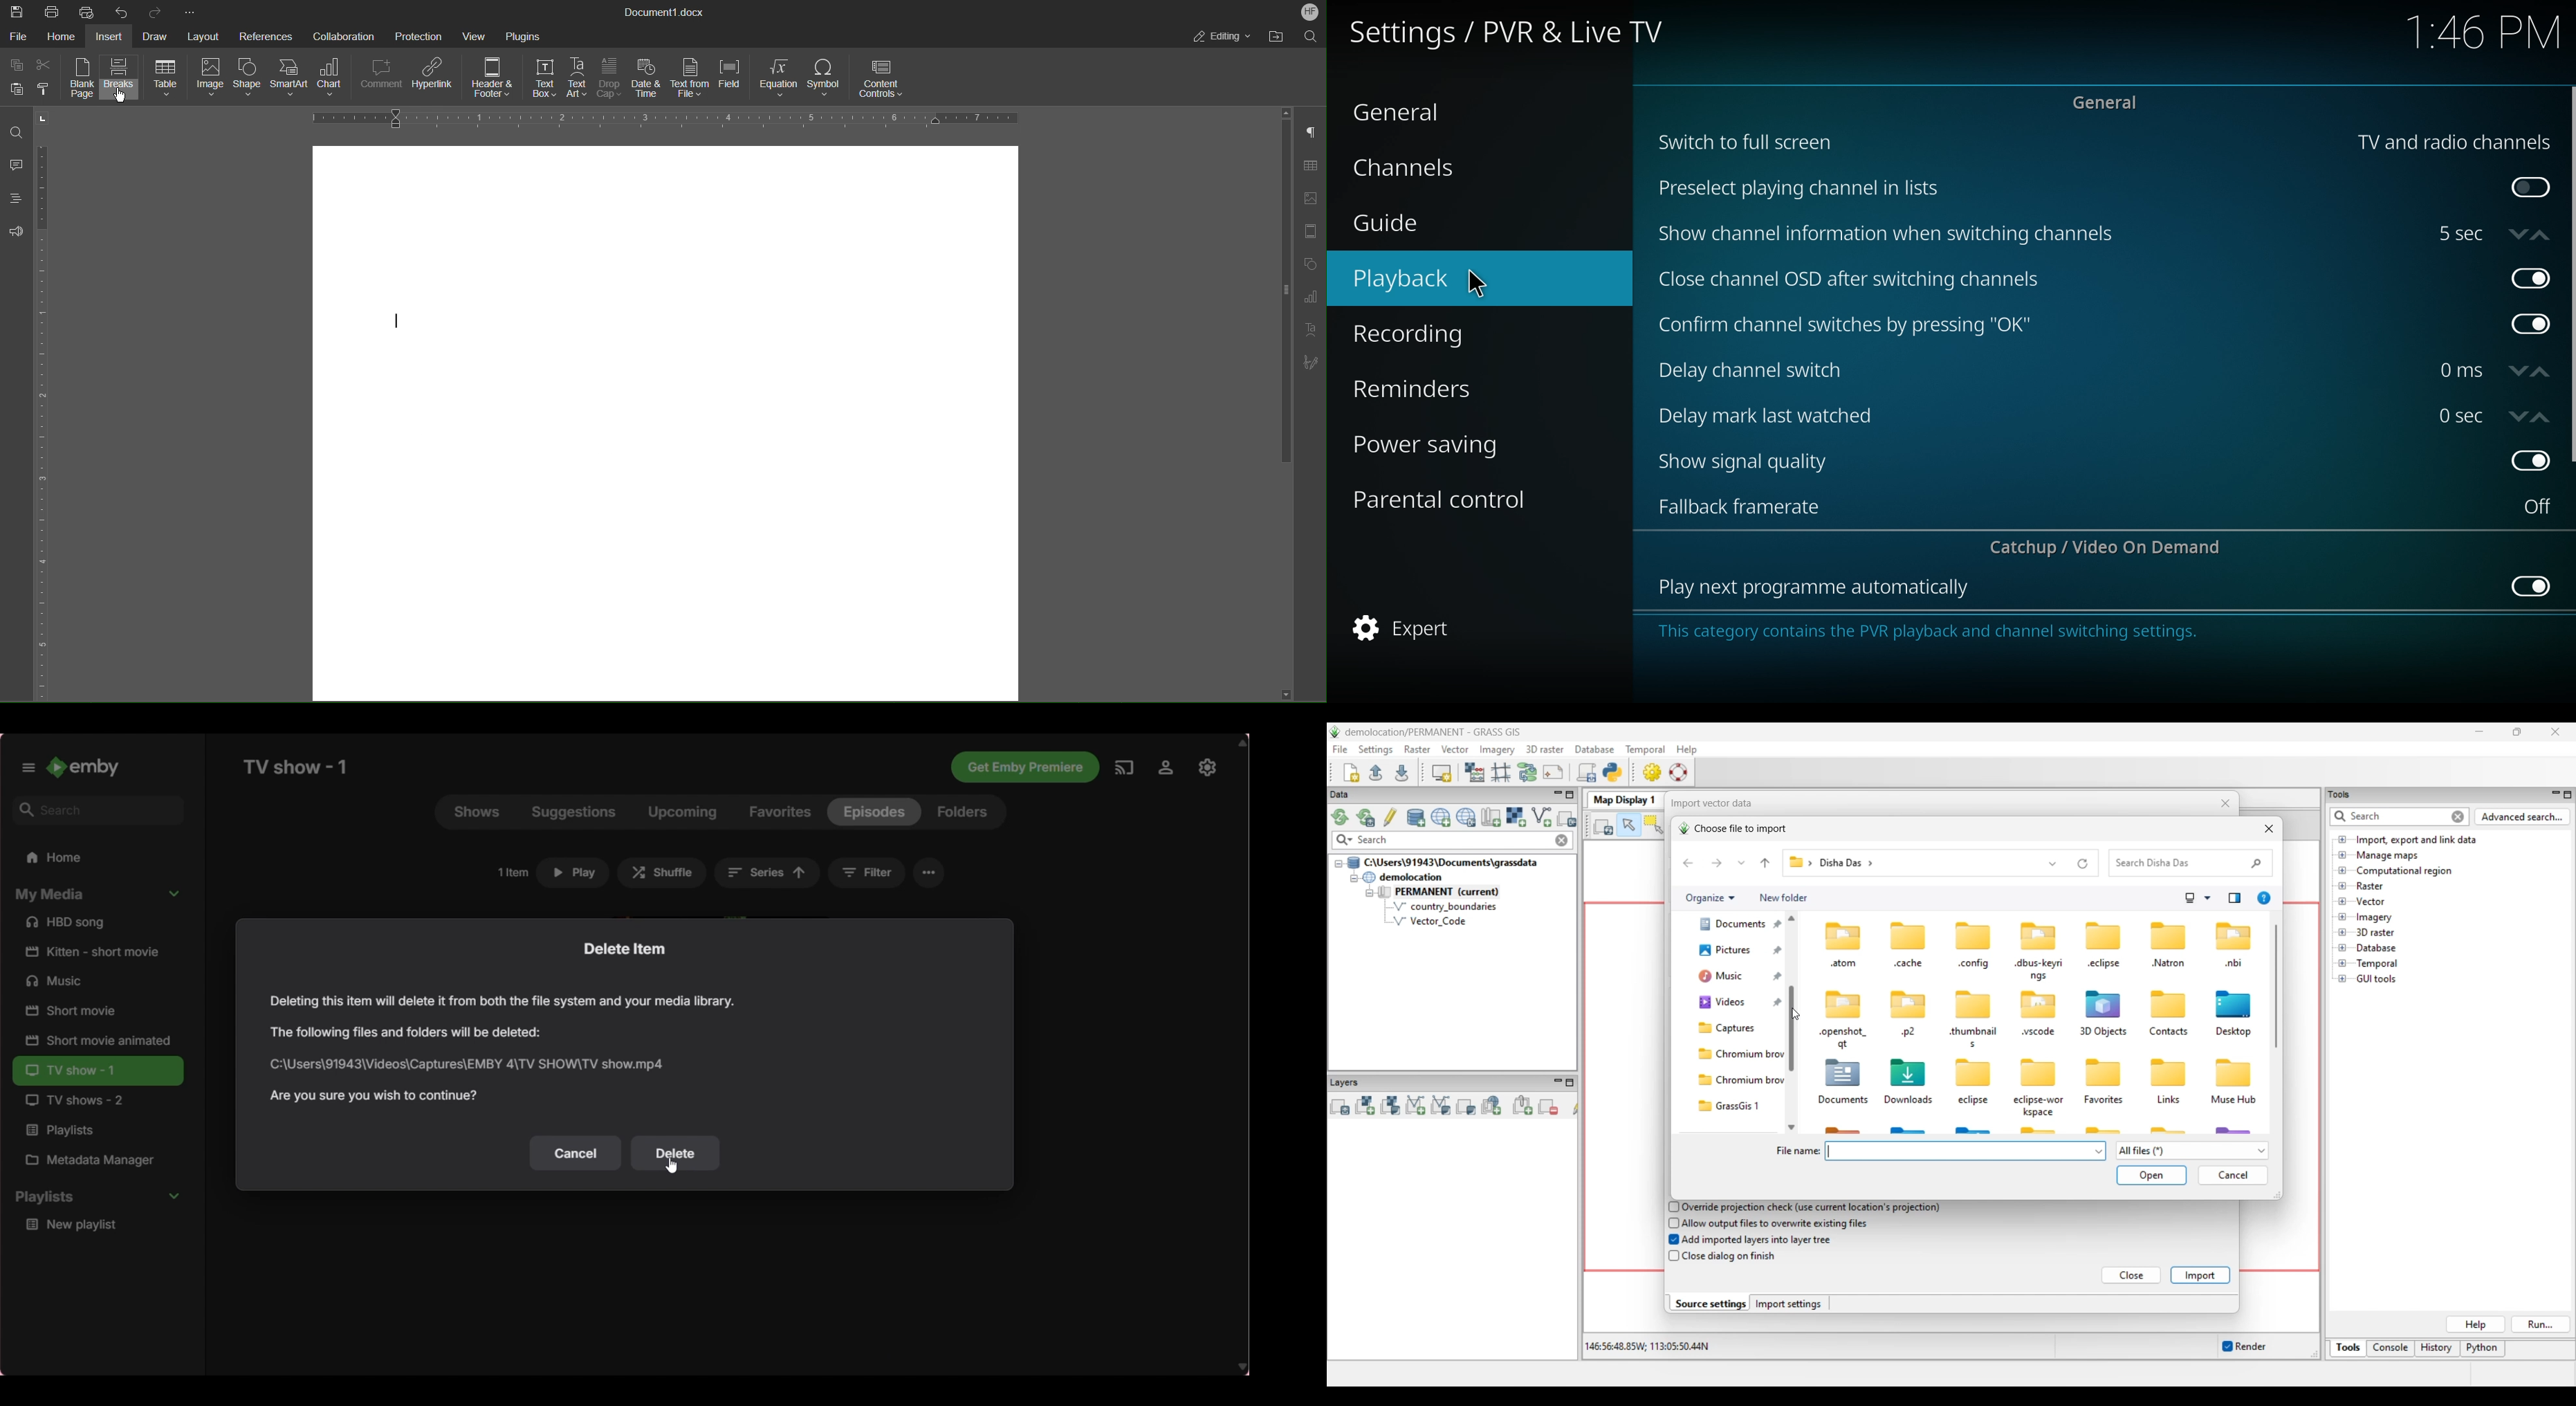 The height and width of the screenshot is (1428, 2576). What do you see at coordinates (1280, 37) in the screenshot?
I see `Open File Location` at bounding box center [1280, 37].